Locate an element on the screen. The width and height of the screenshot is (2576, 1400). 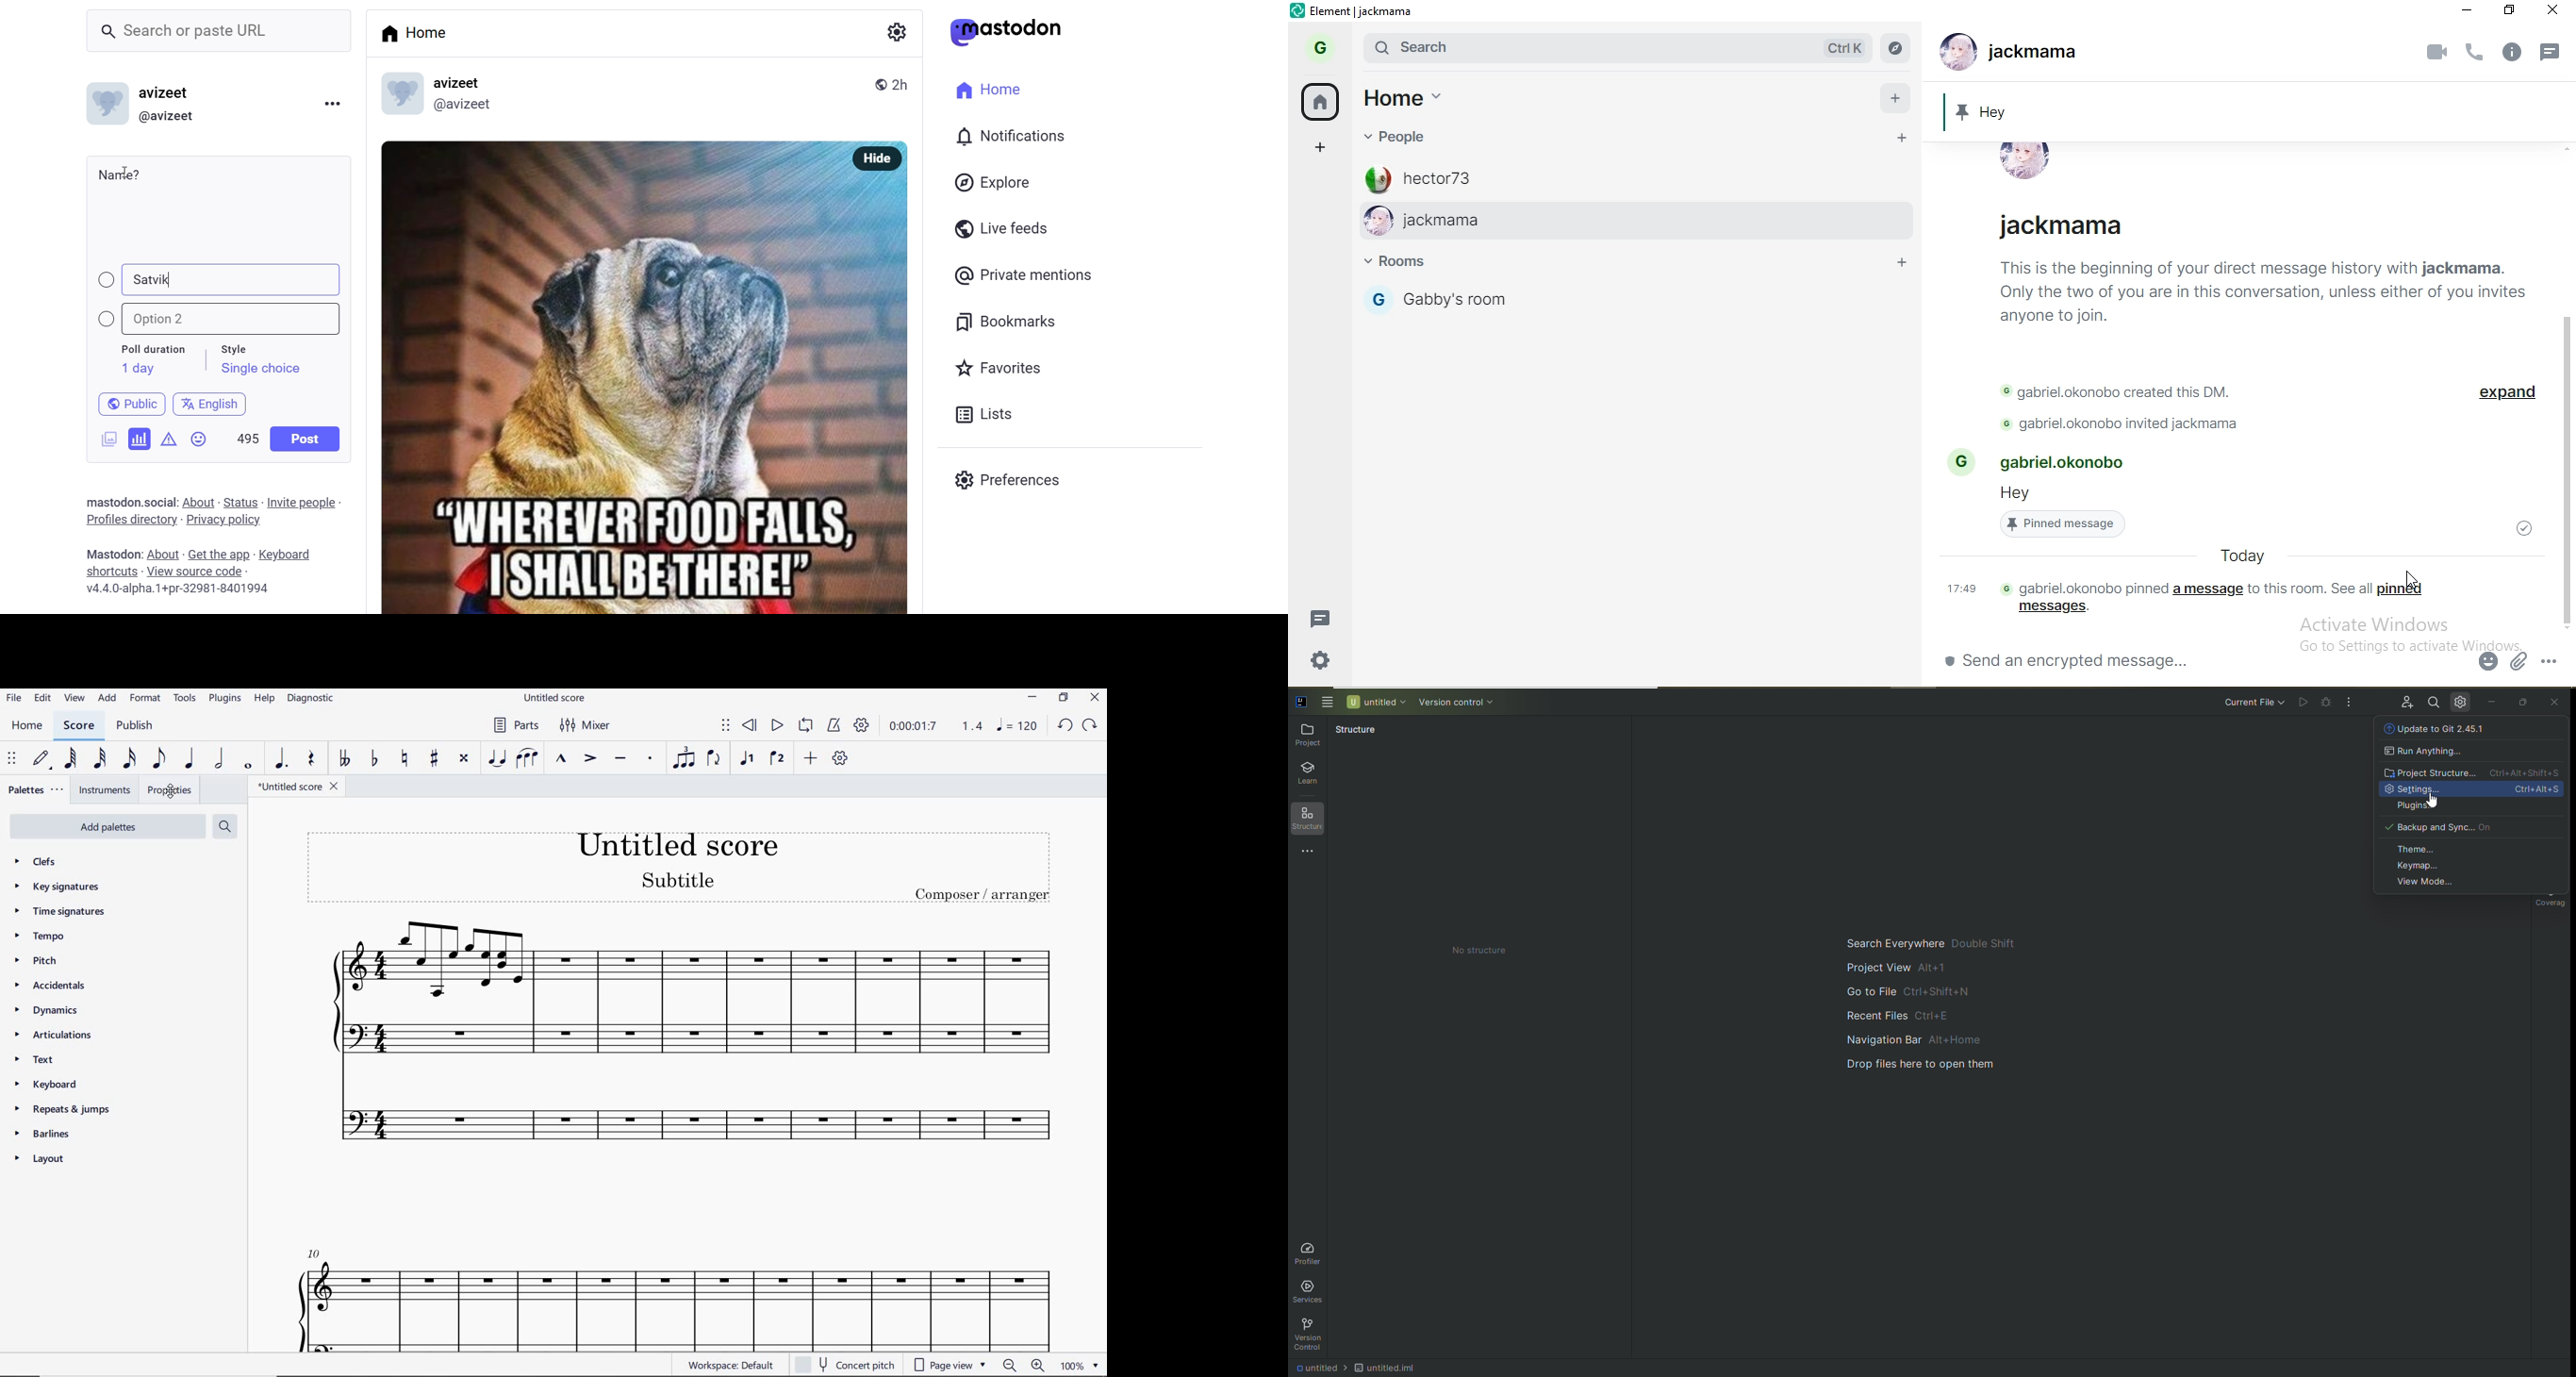
 is located at coordinates (2066, 463).